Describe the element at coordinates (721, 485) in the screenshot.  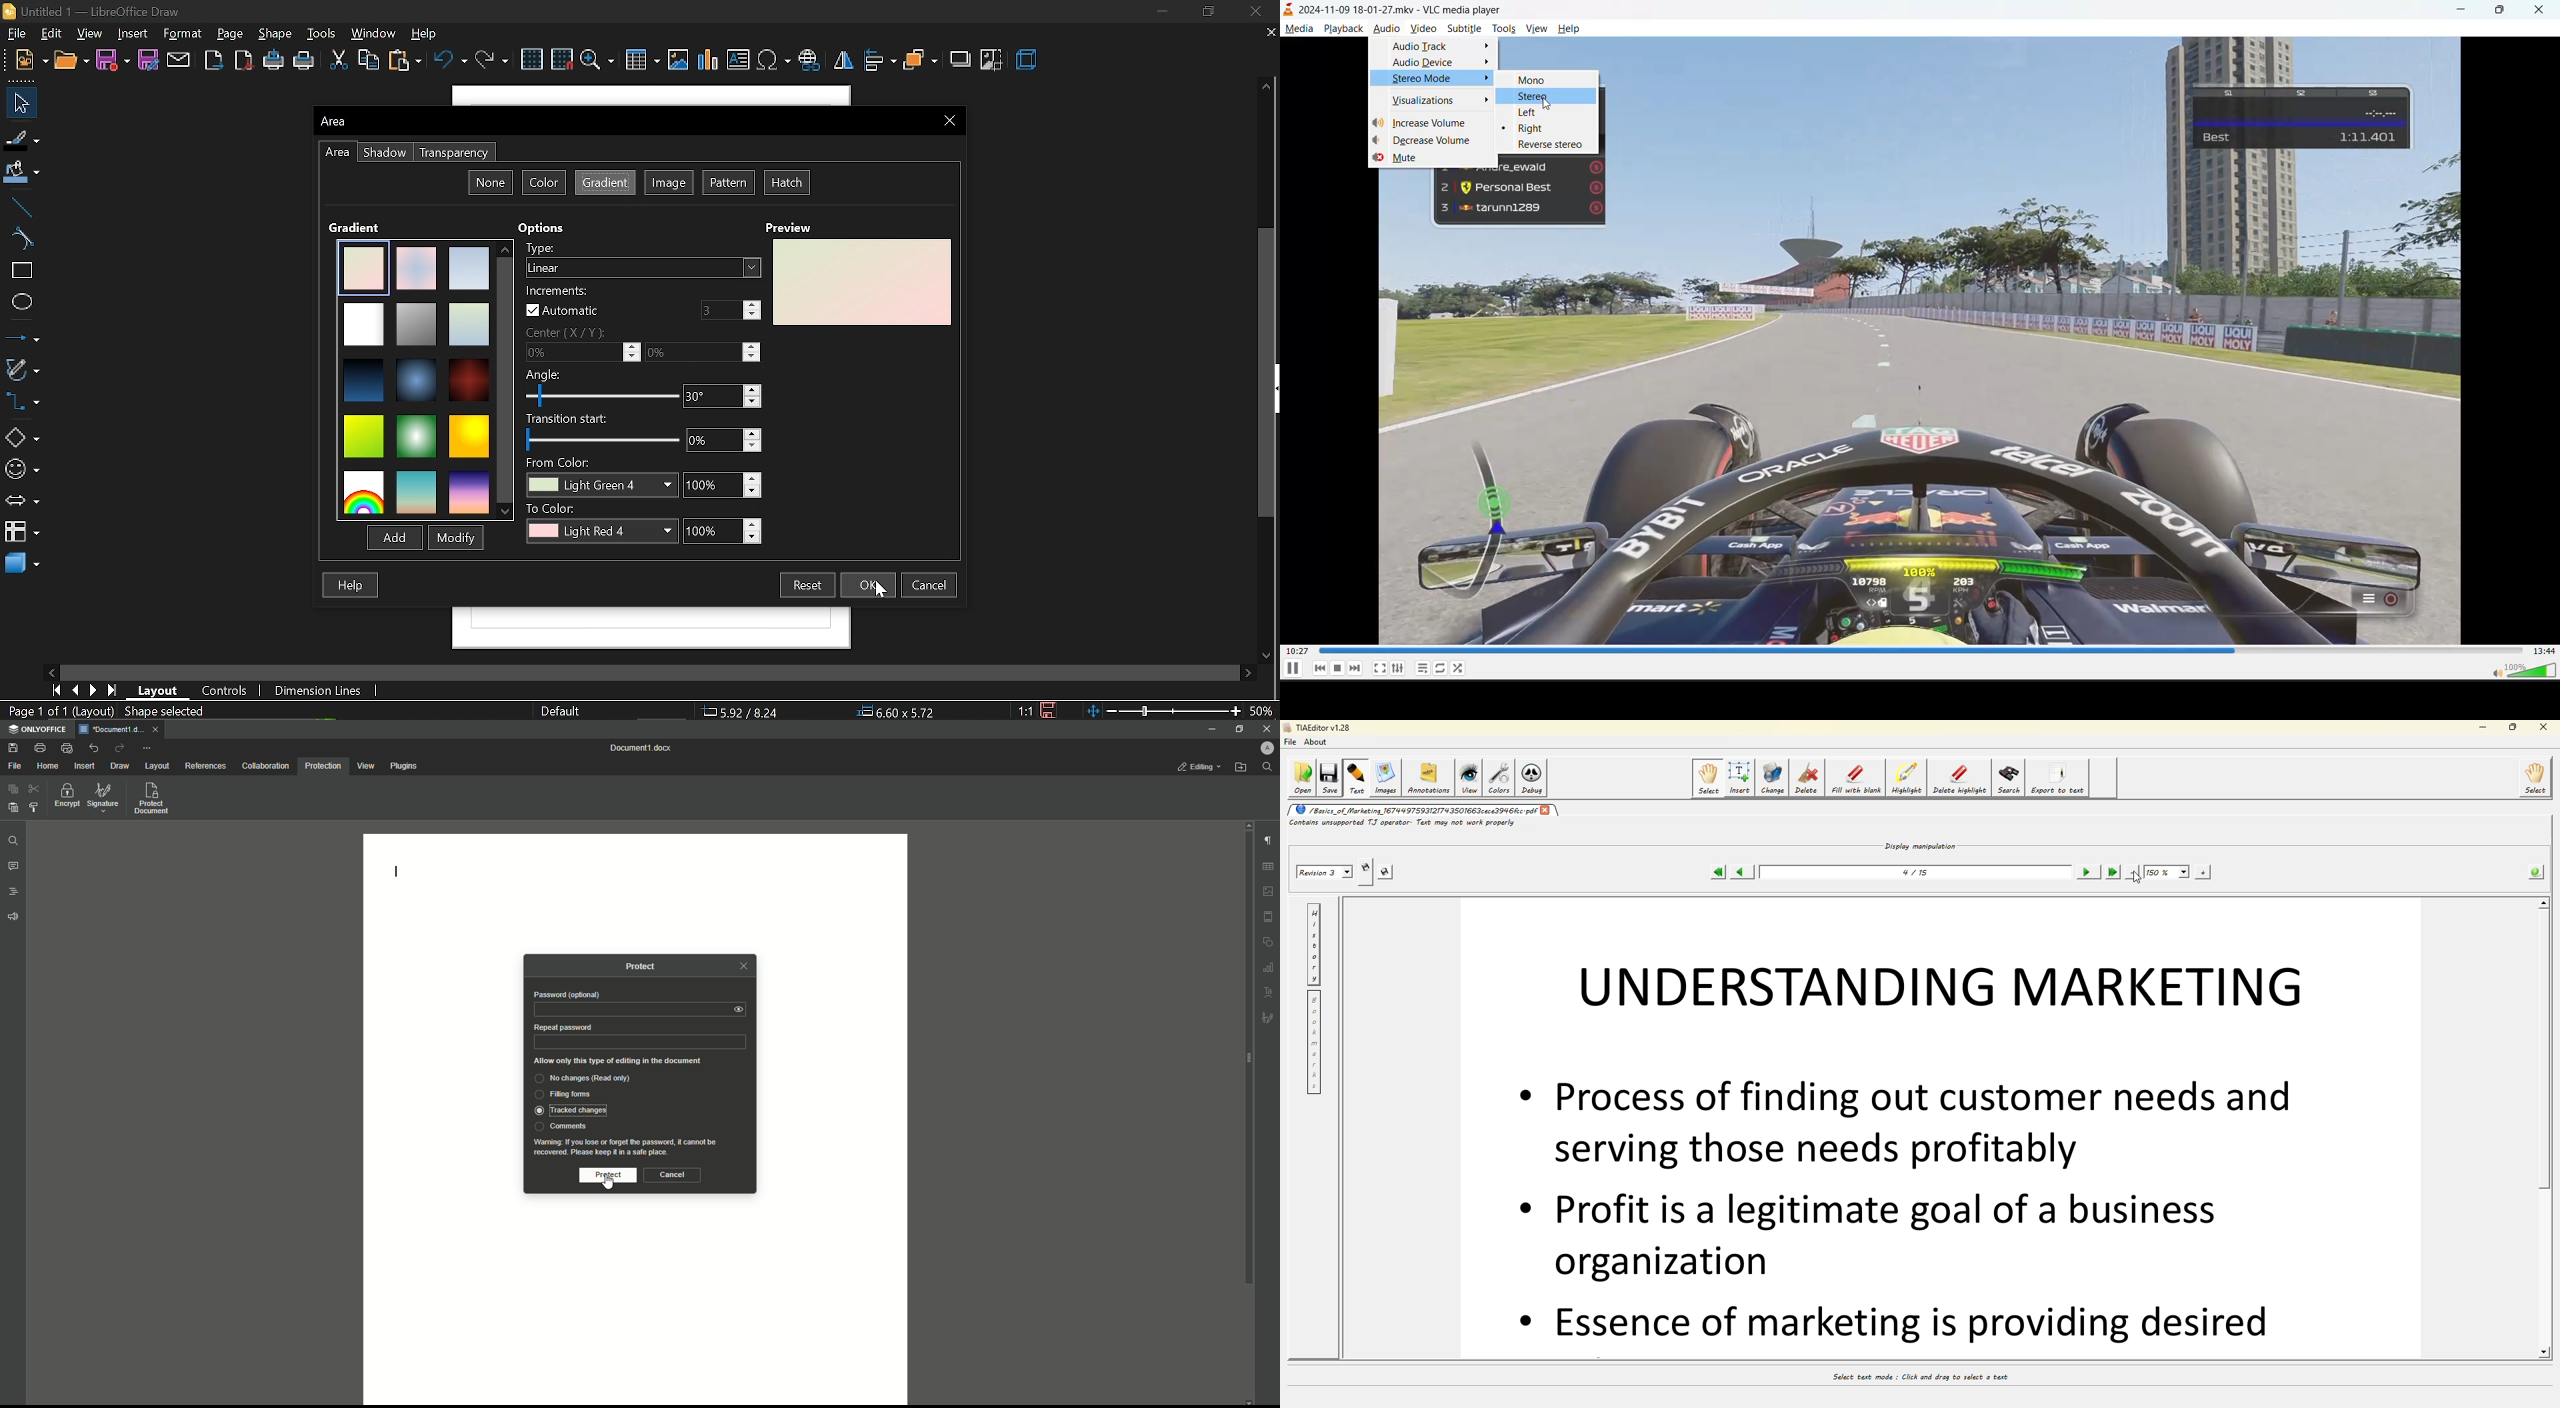
I see `From color intensity` at that location.